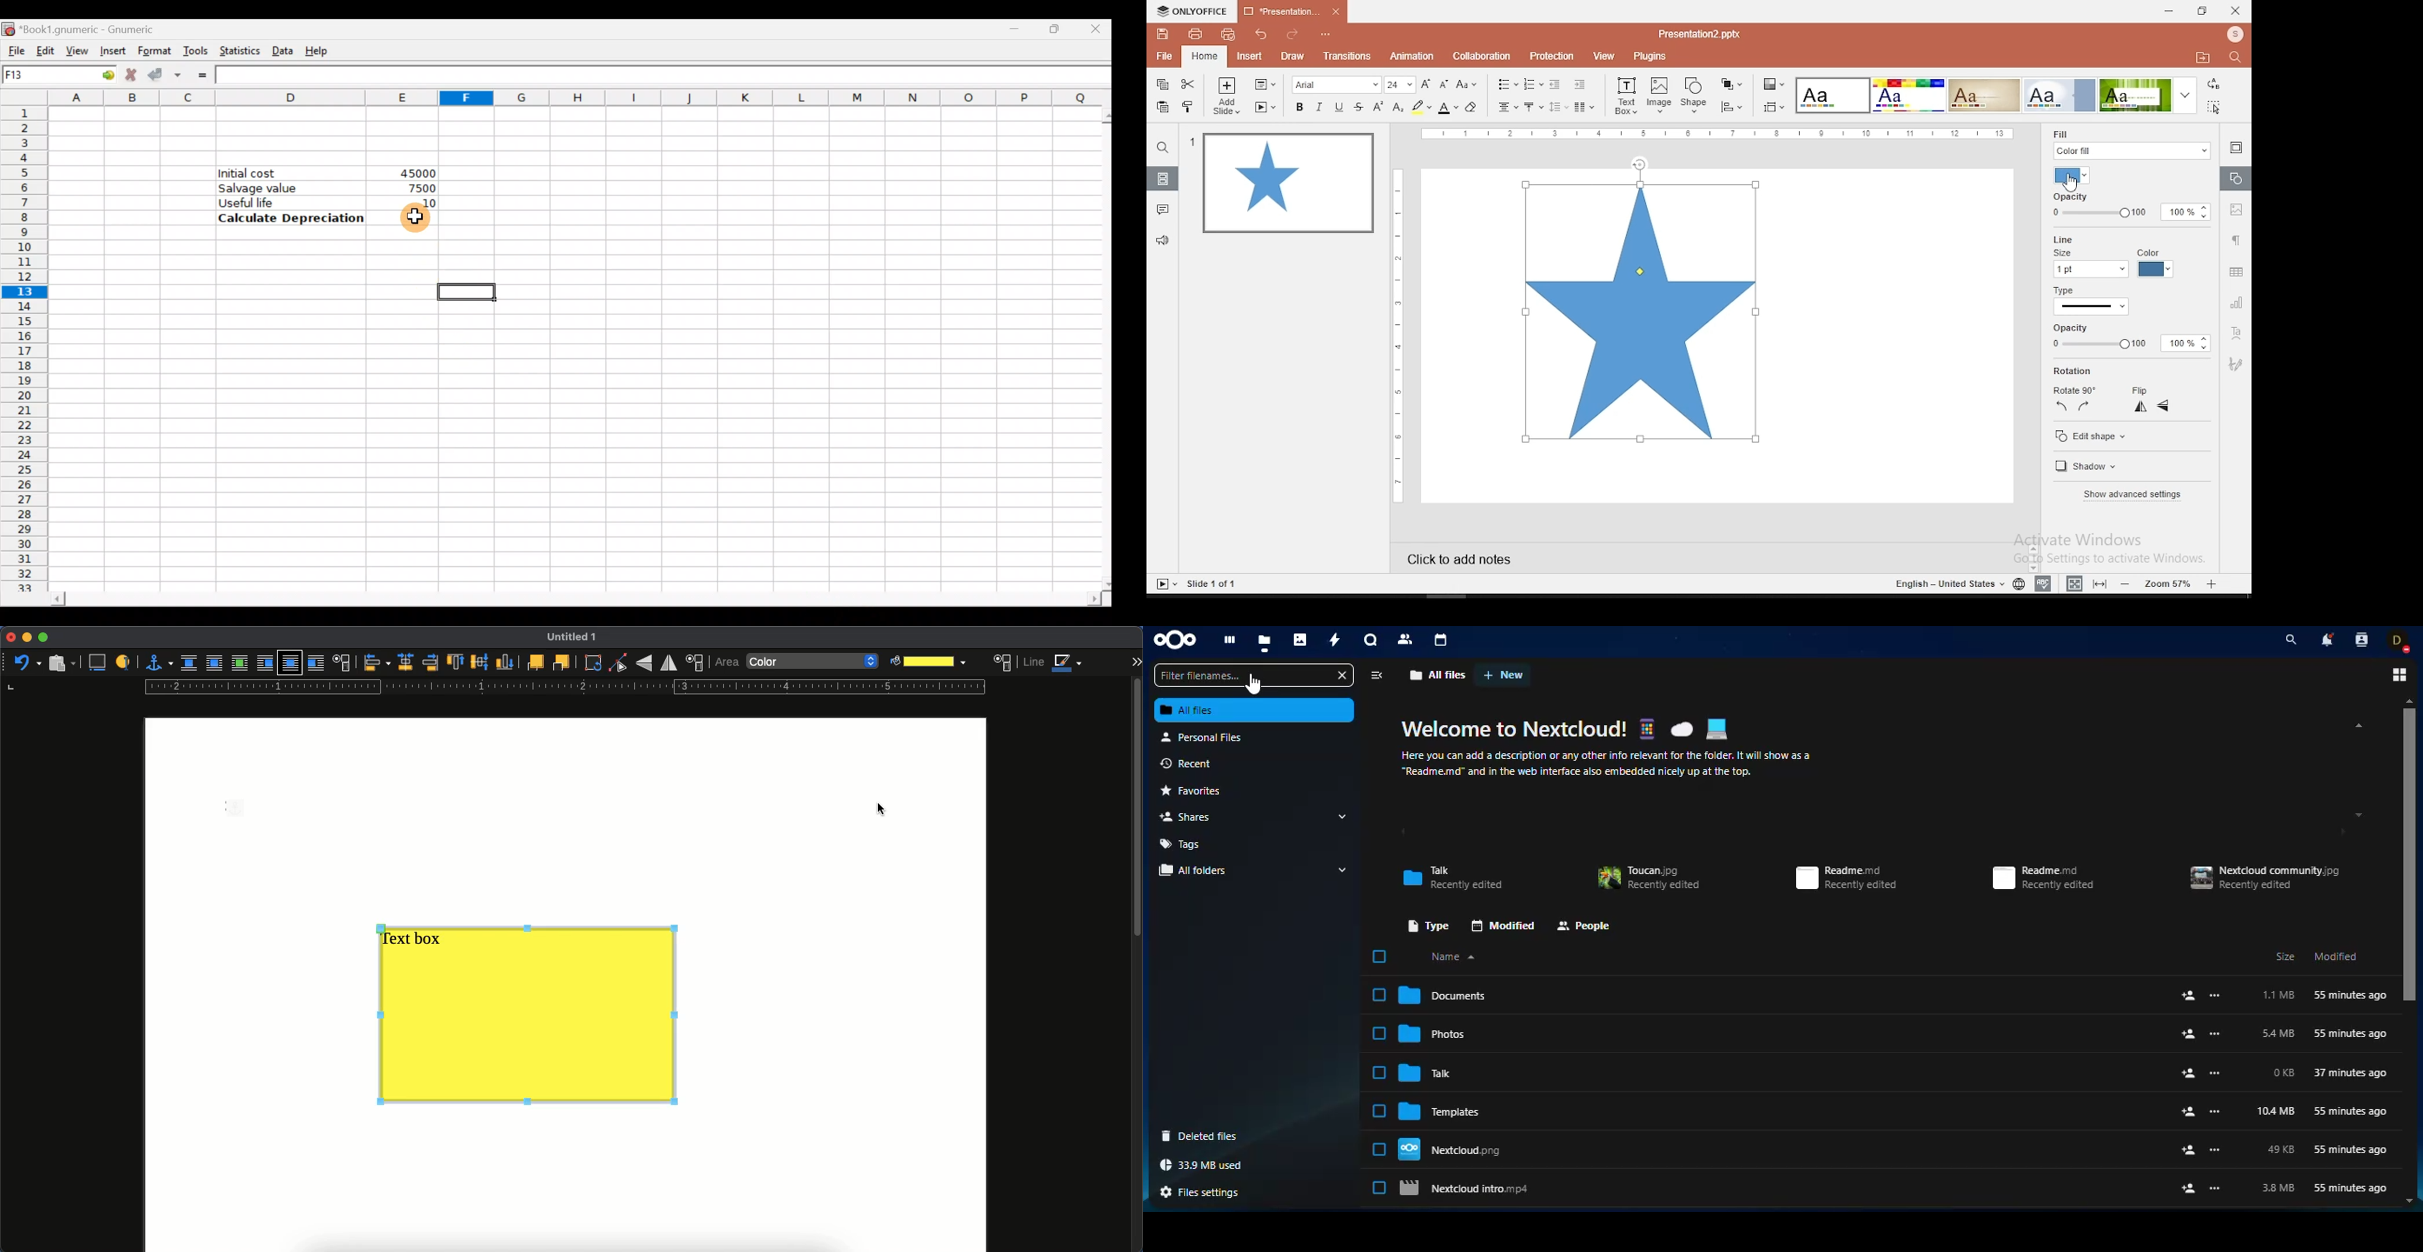  I want to click on Useful life, so click(285, 202).